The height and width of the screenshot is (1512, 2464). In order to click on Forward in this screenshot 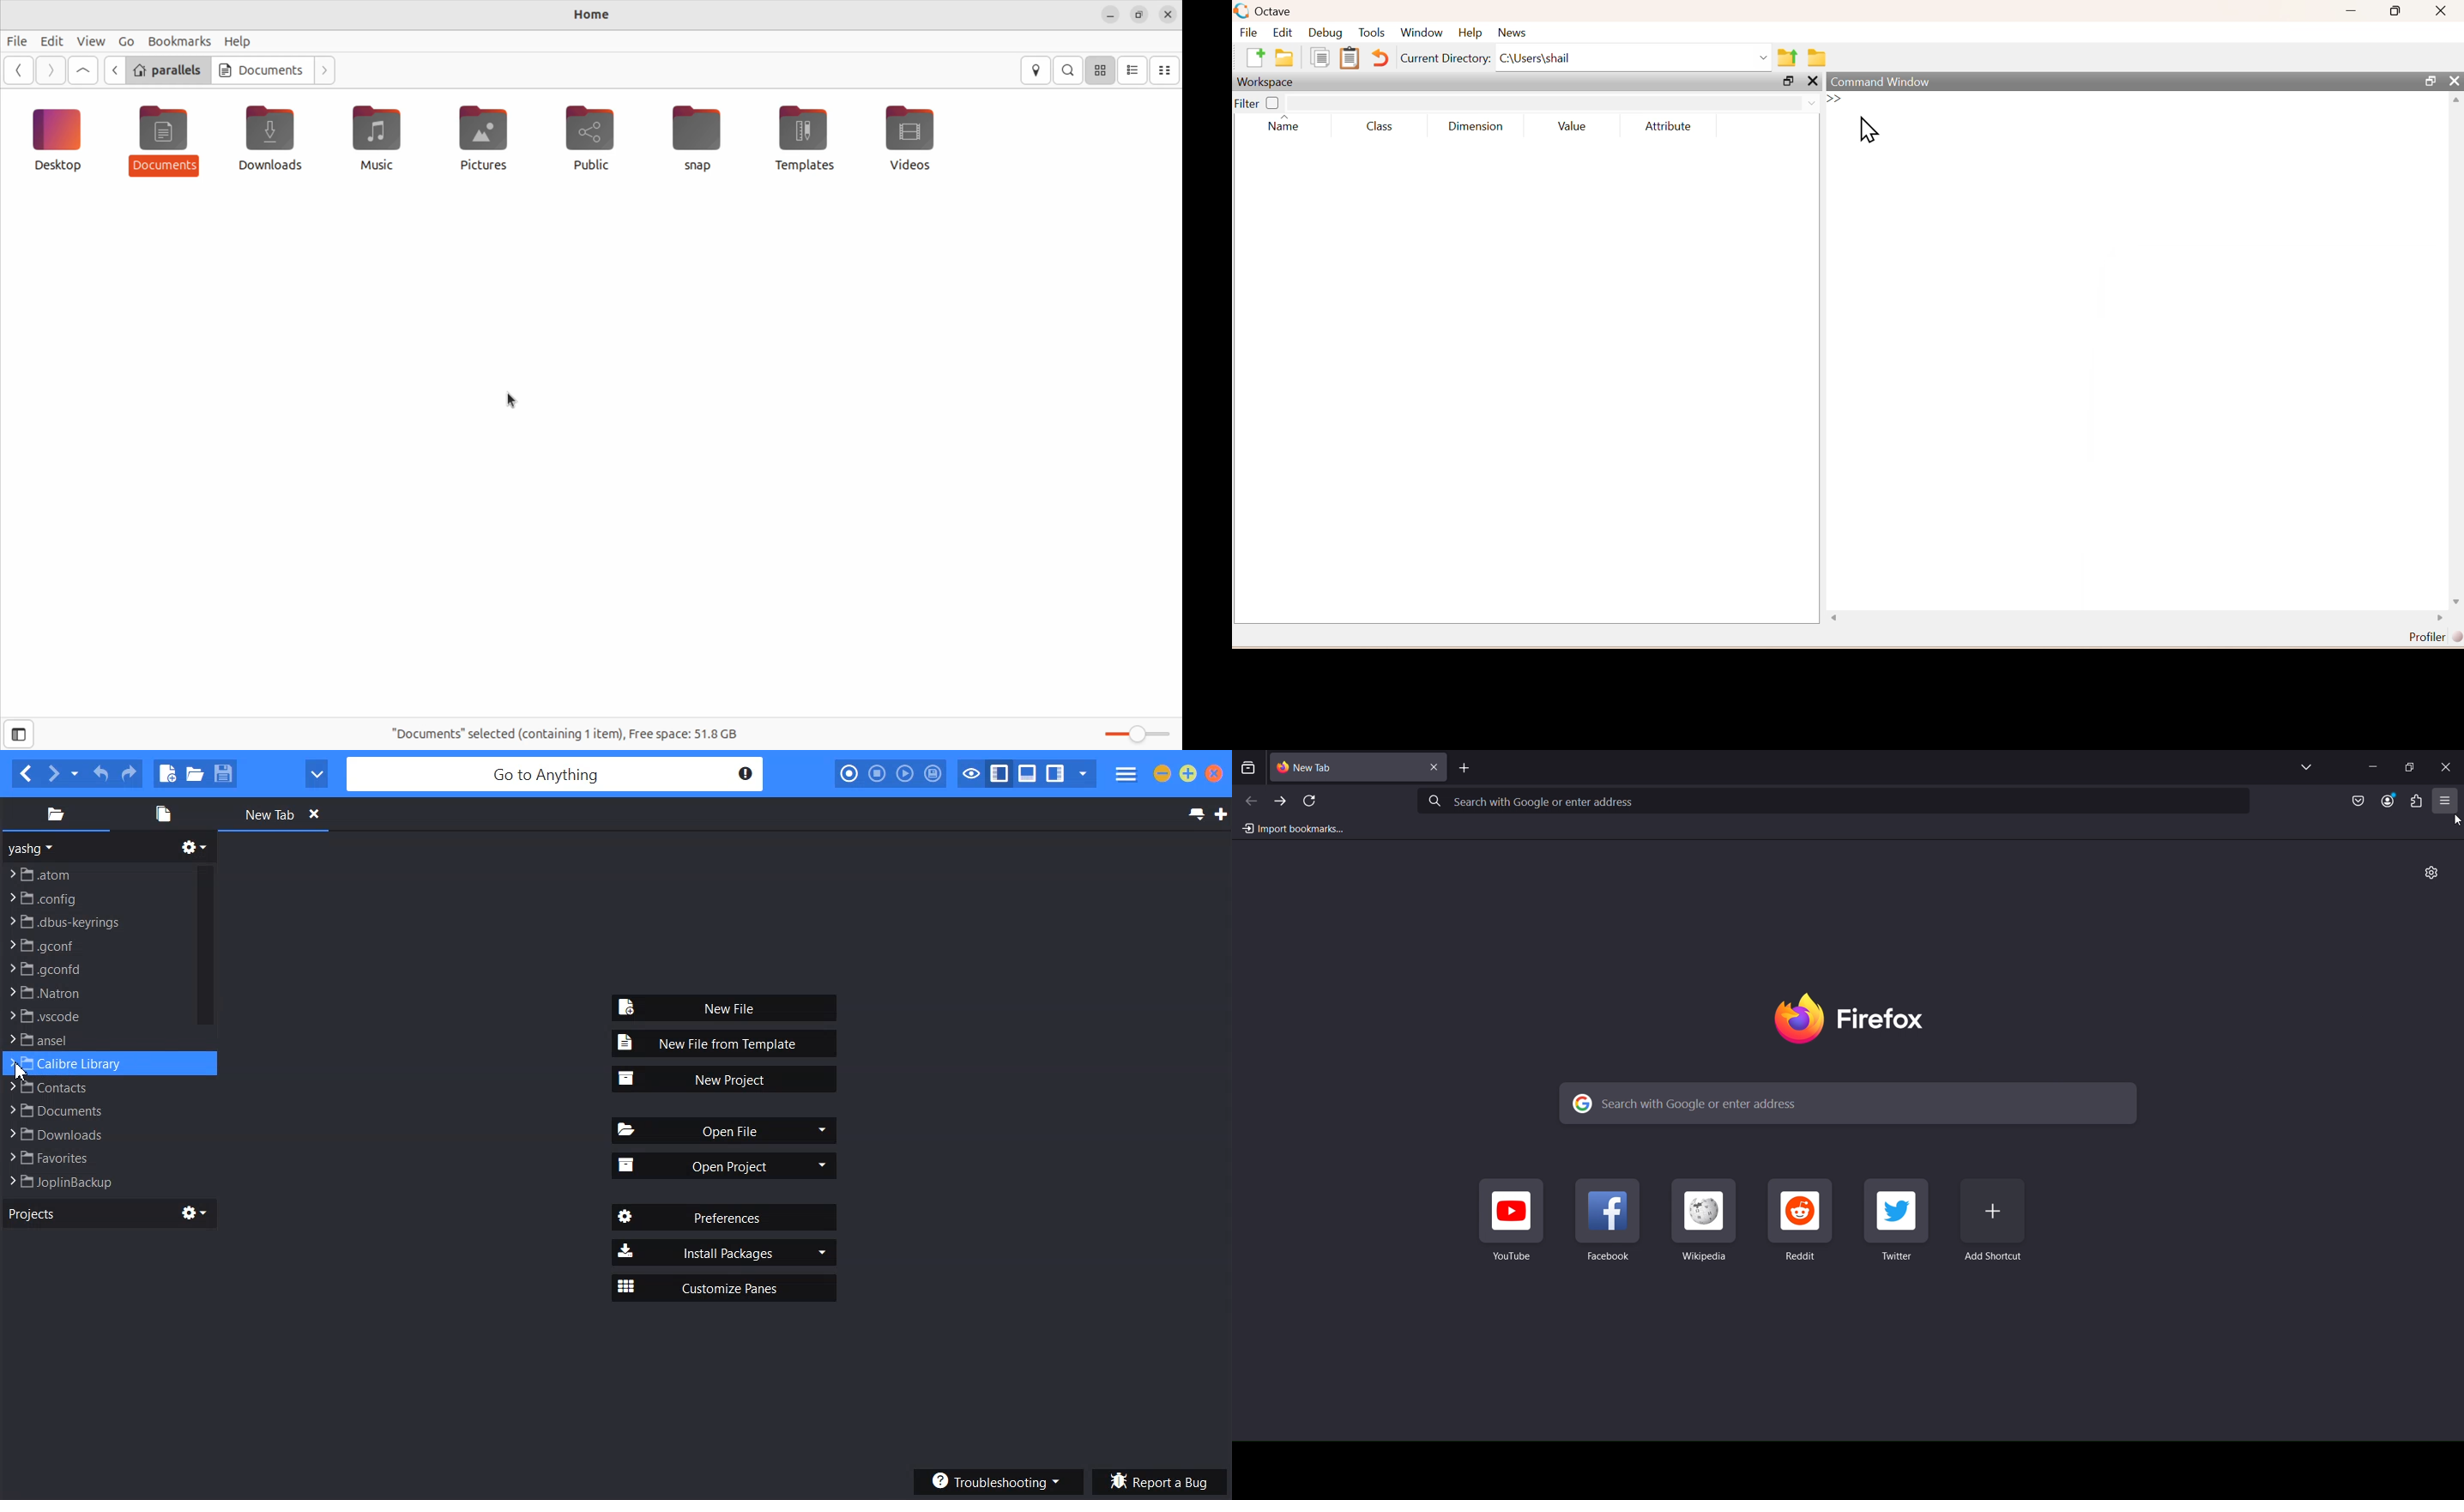, I will do `click(1278, 803)`.